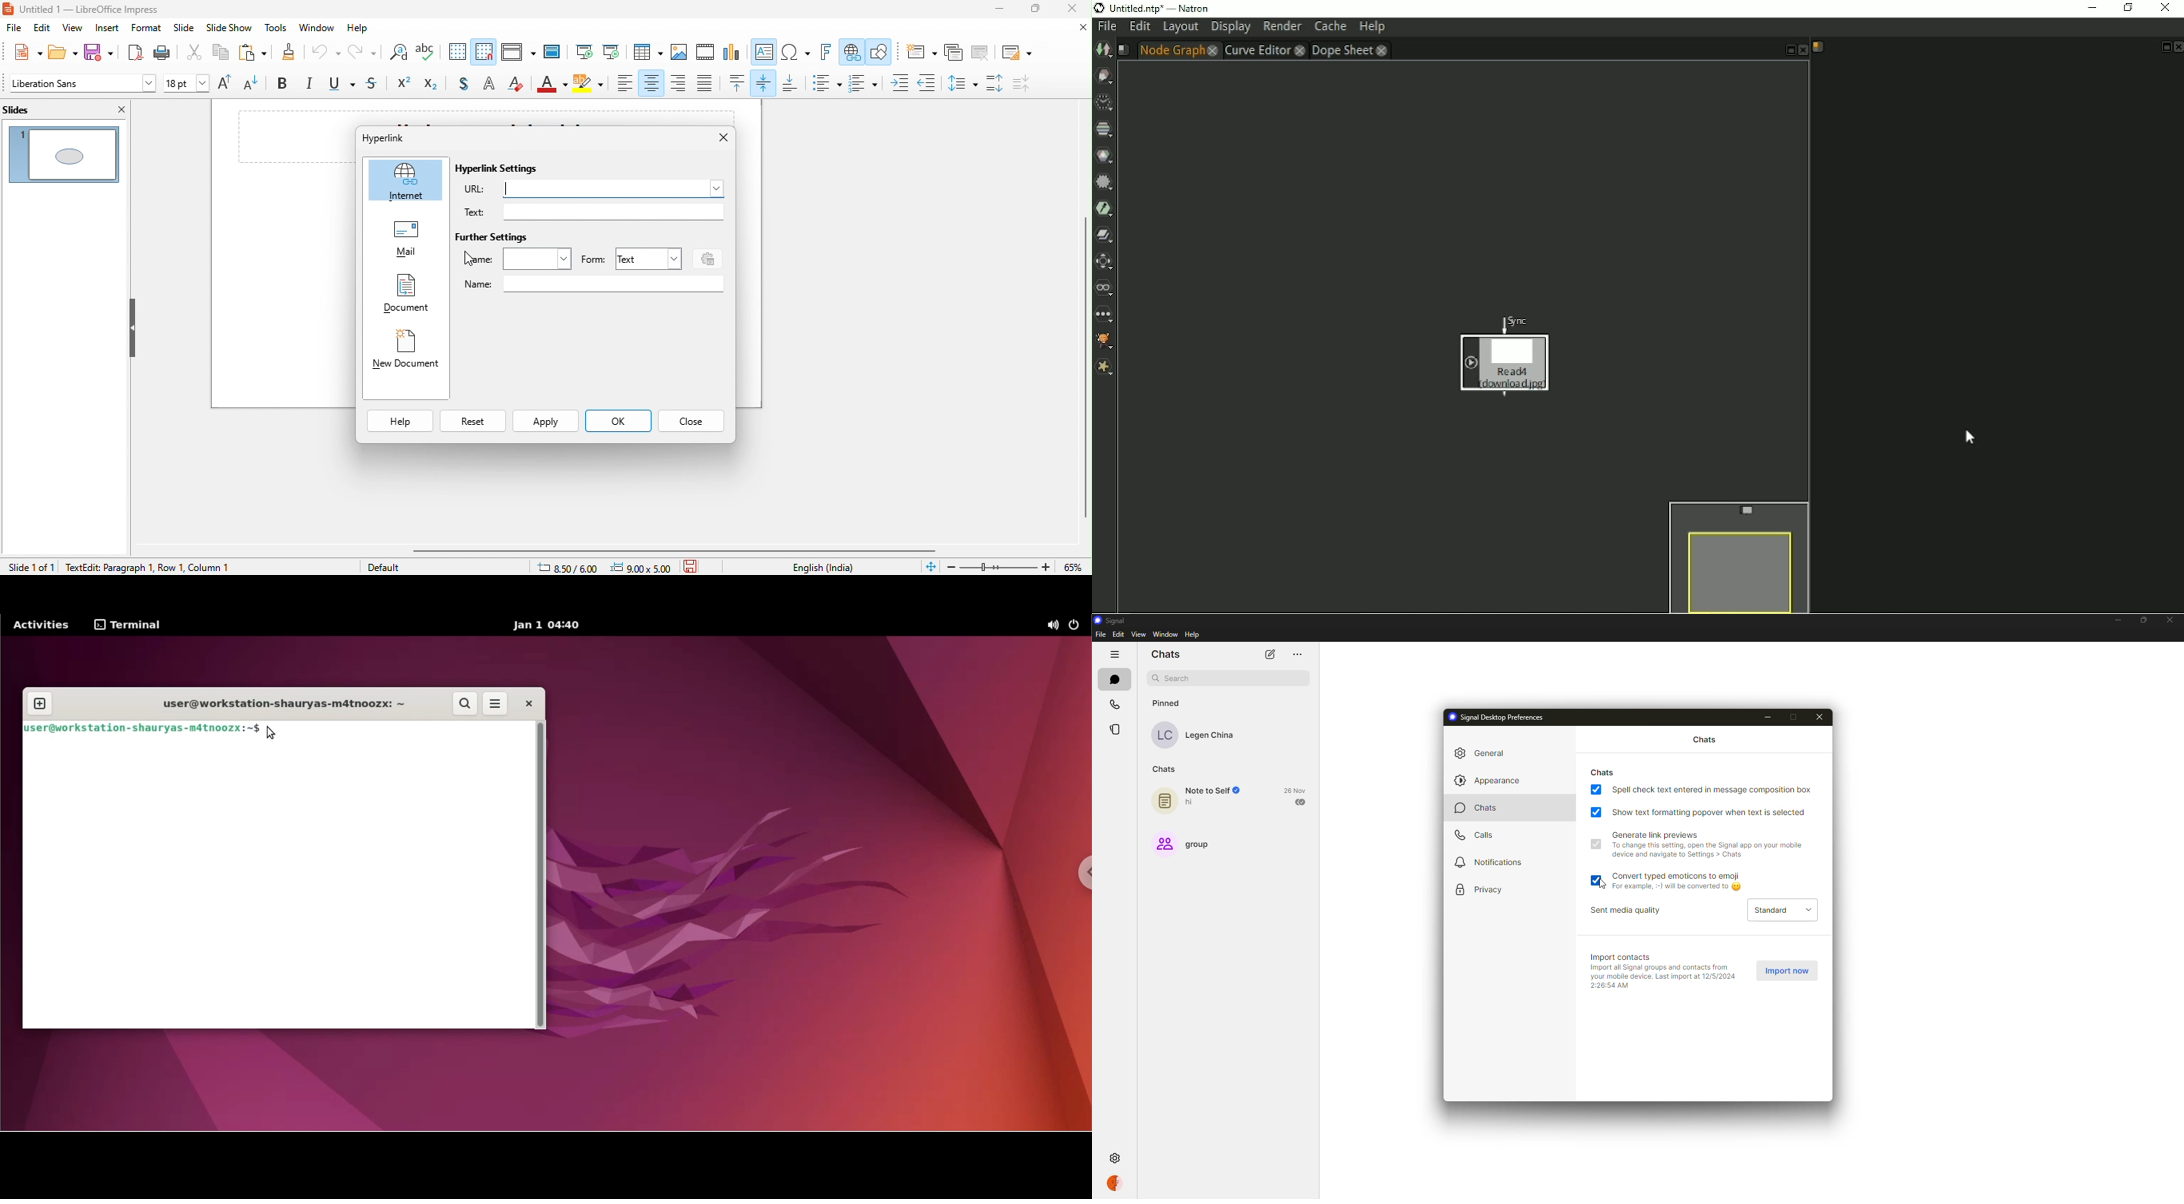  Describe the element at coordinates (61, 53) in the screenshot. I see `open` at that location.